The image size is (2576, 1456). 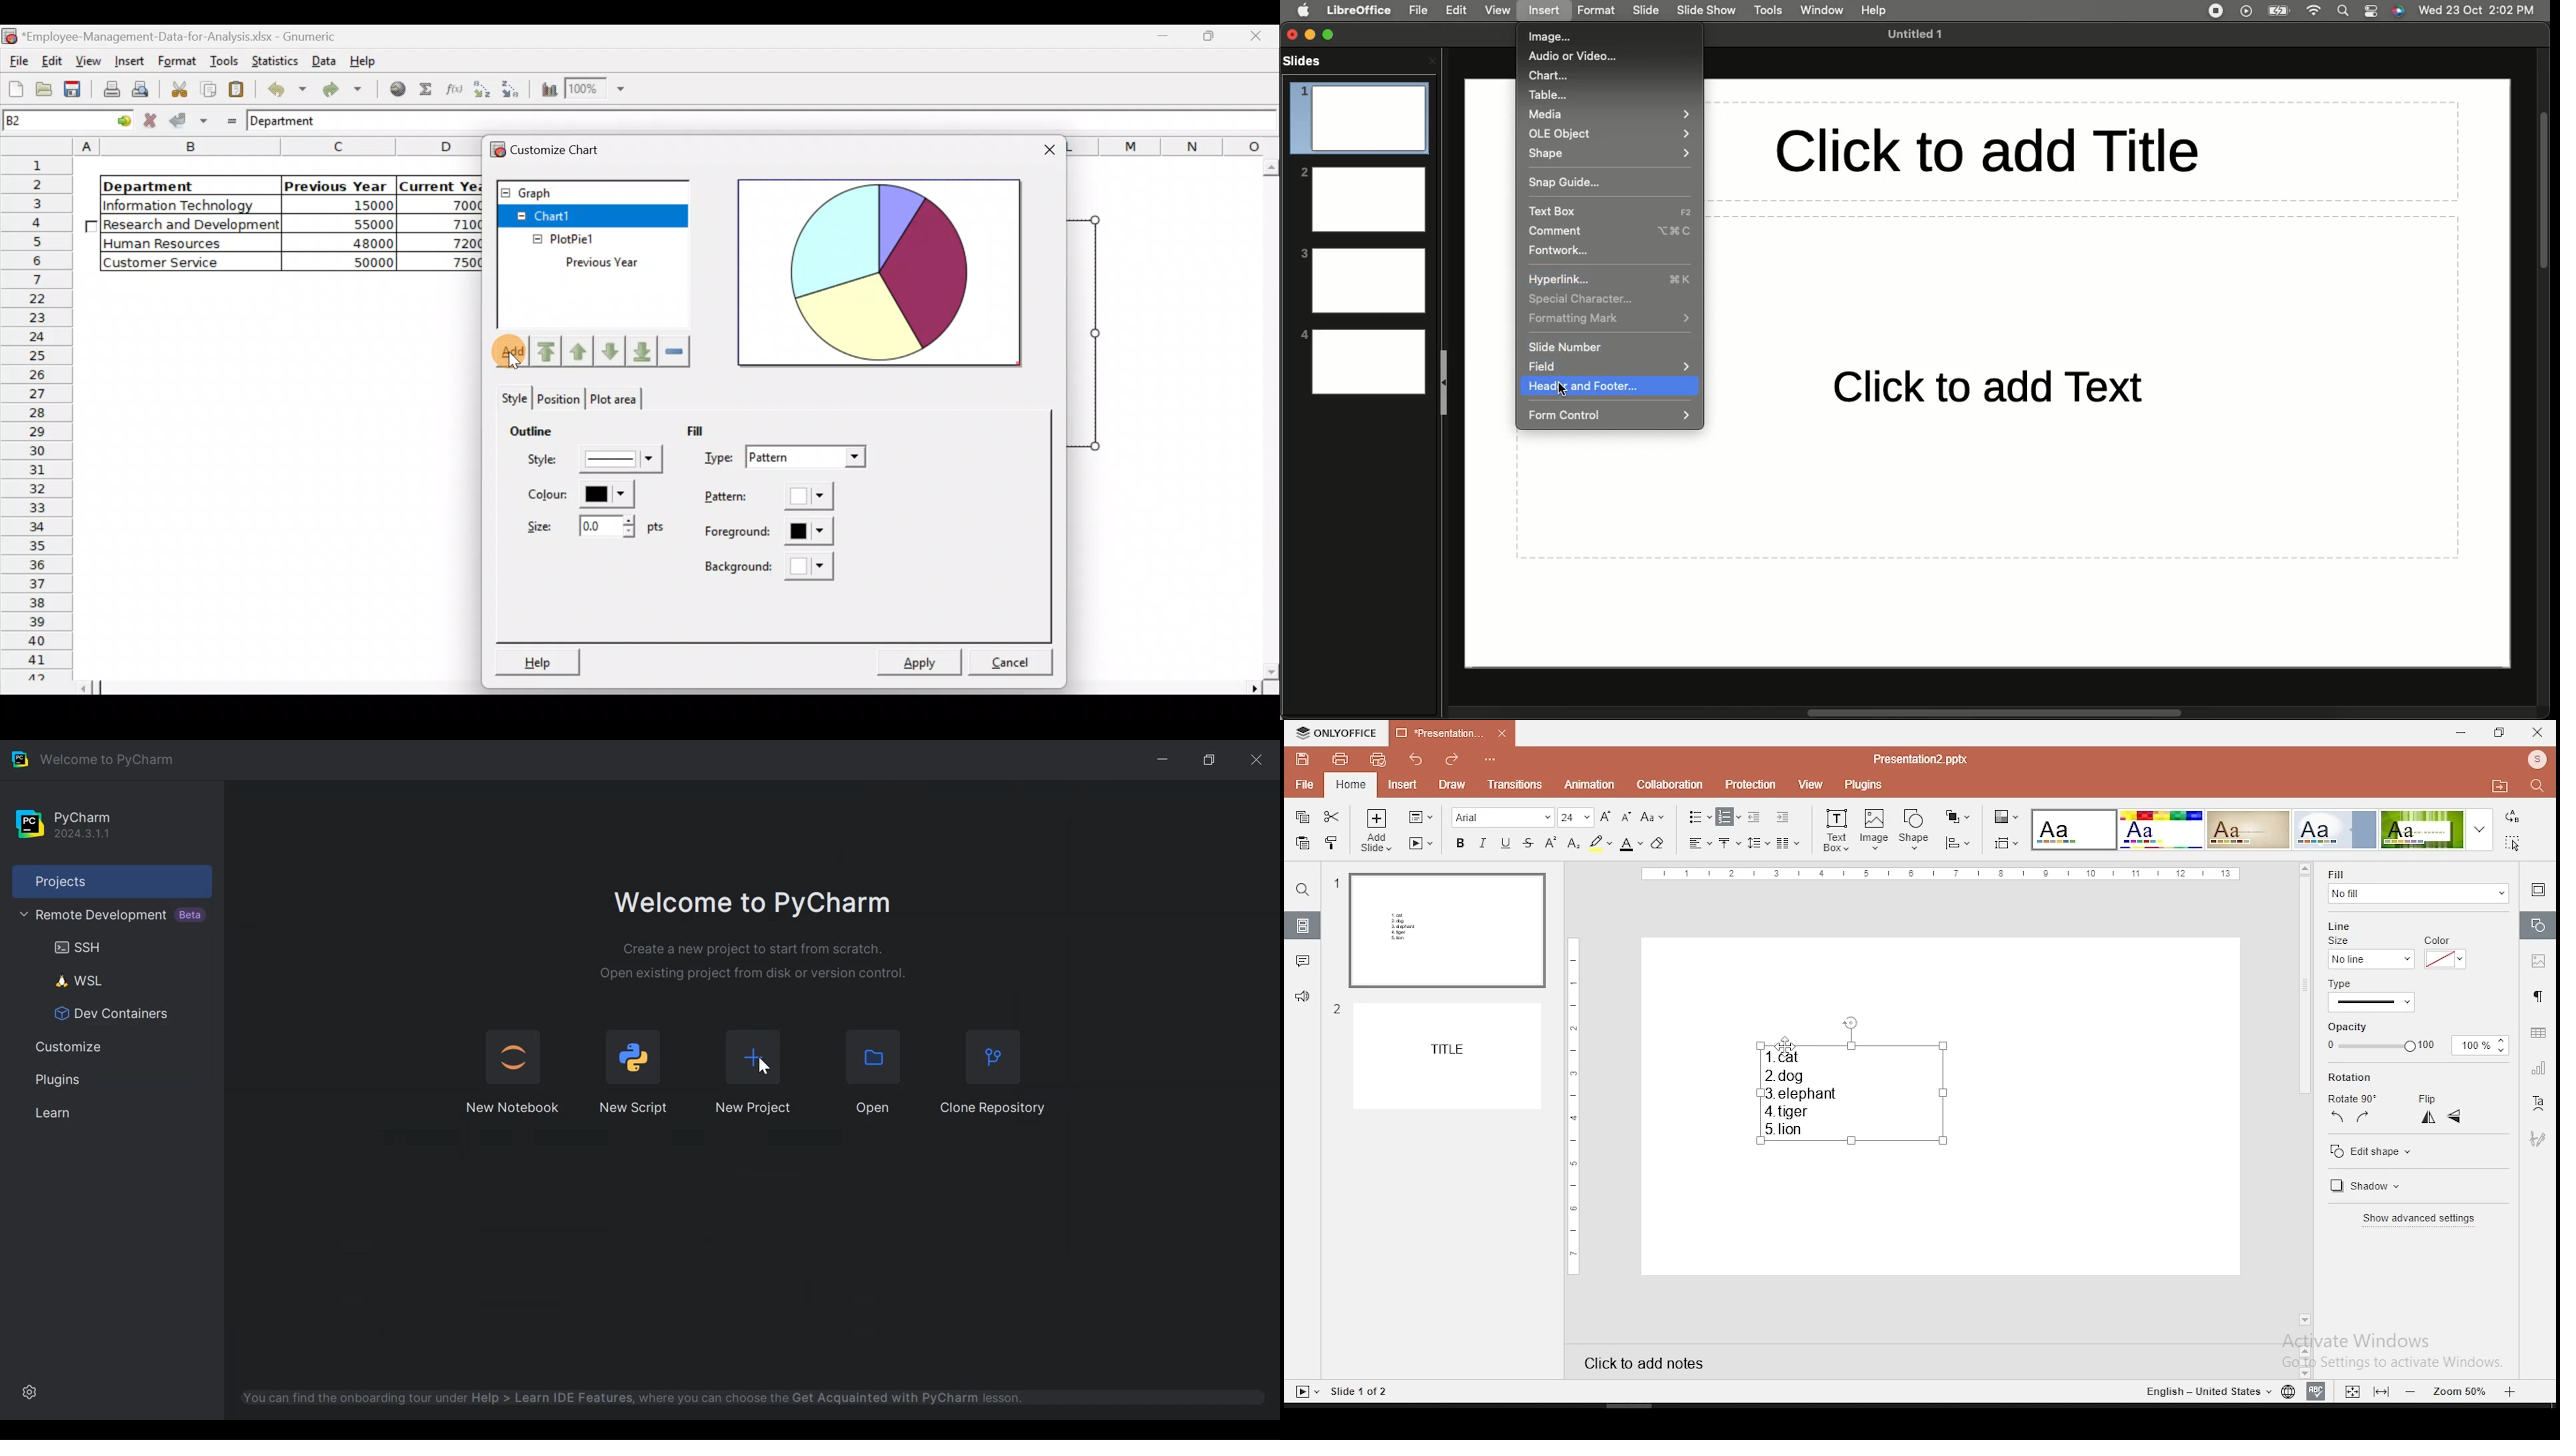 I want to click on options, so click(x=1491, y=761).